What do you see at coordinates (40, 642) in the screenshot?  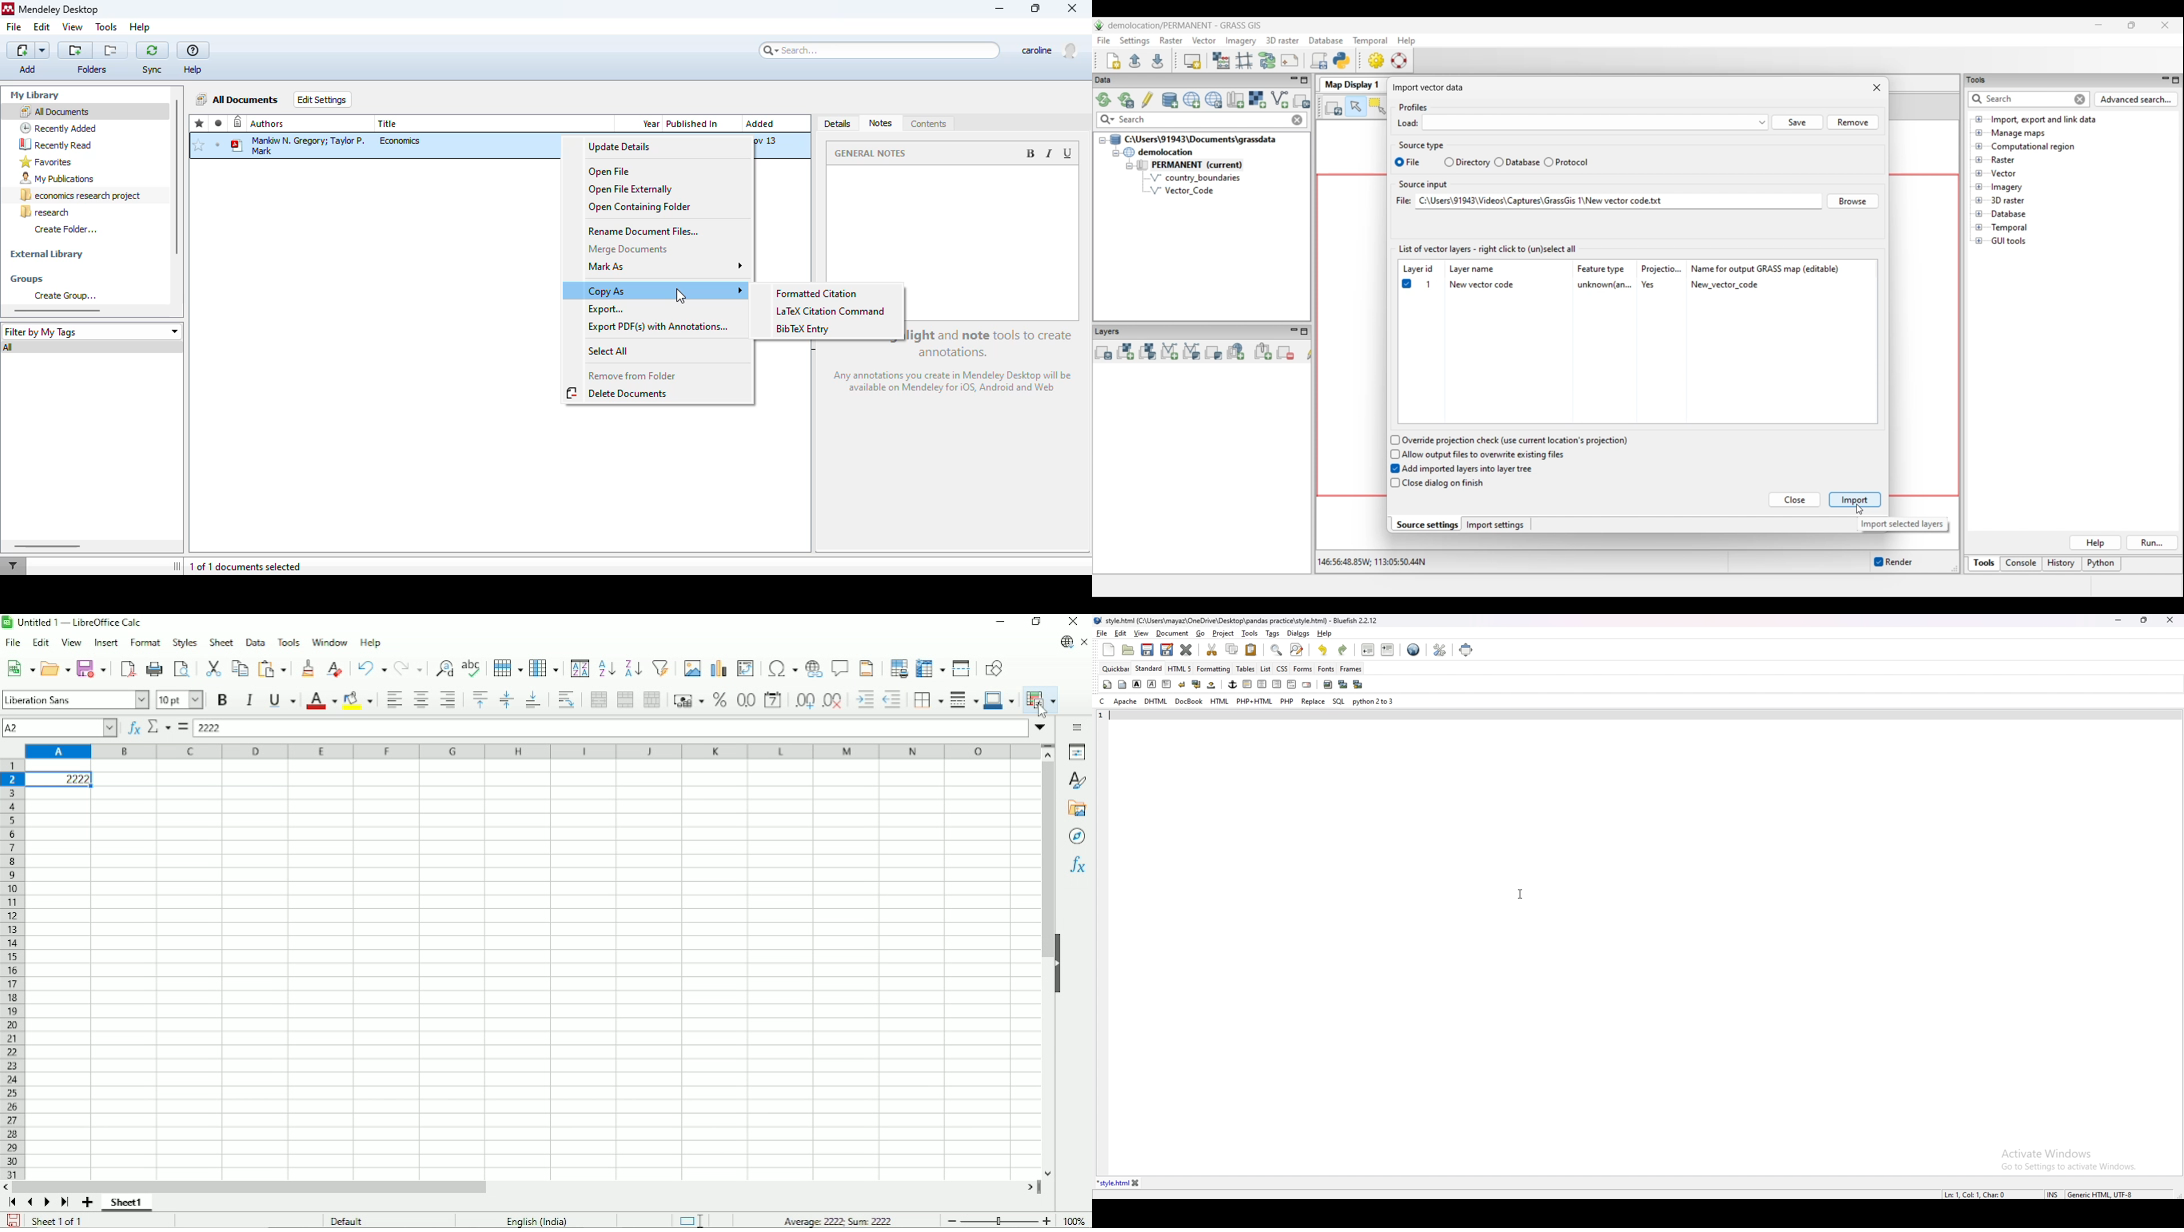 I see `Edit` at bounding box center [40, 642].